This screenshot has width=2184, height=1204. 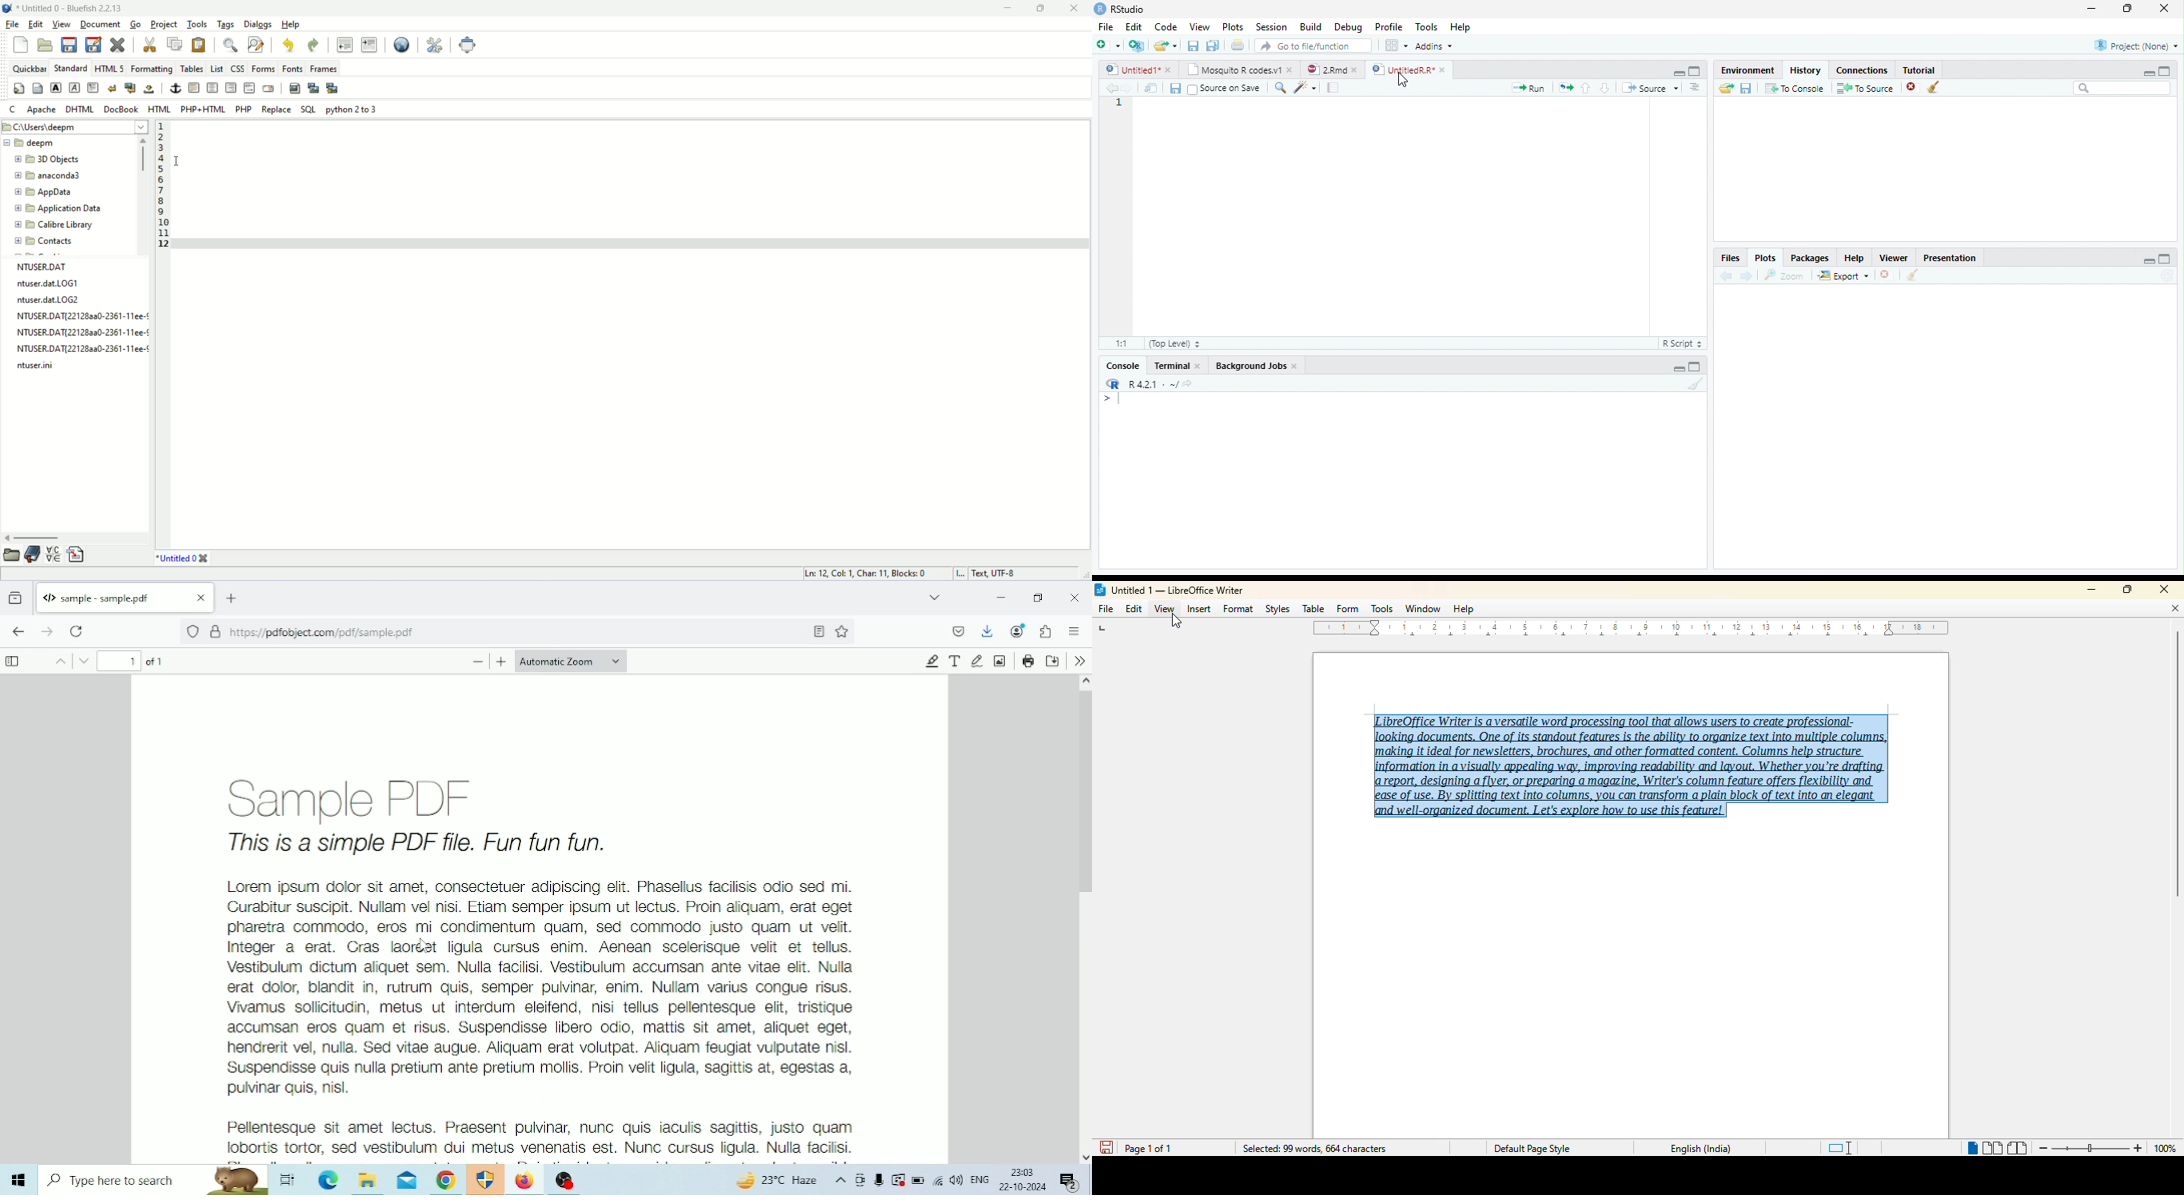 What do you see at coordinates (1436, 48) in the screenshot?
I see `Addins` at bounding box center [1436, 48].